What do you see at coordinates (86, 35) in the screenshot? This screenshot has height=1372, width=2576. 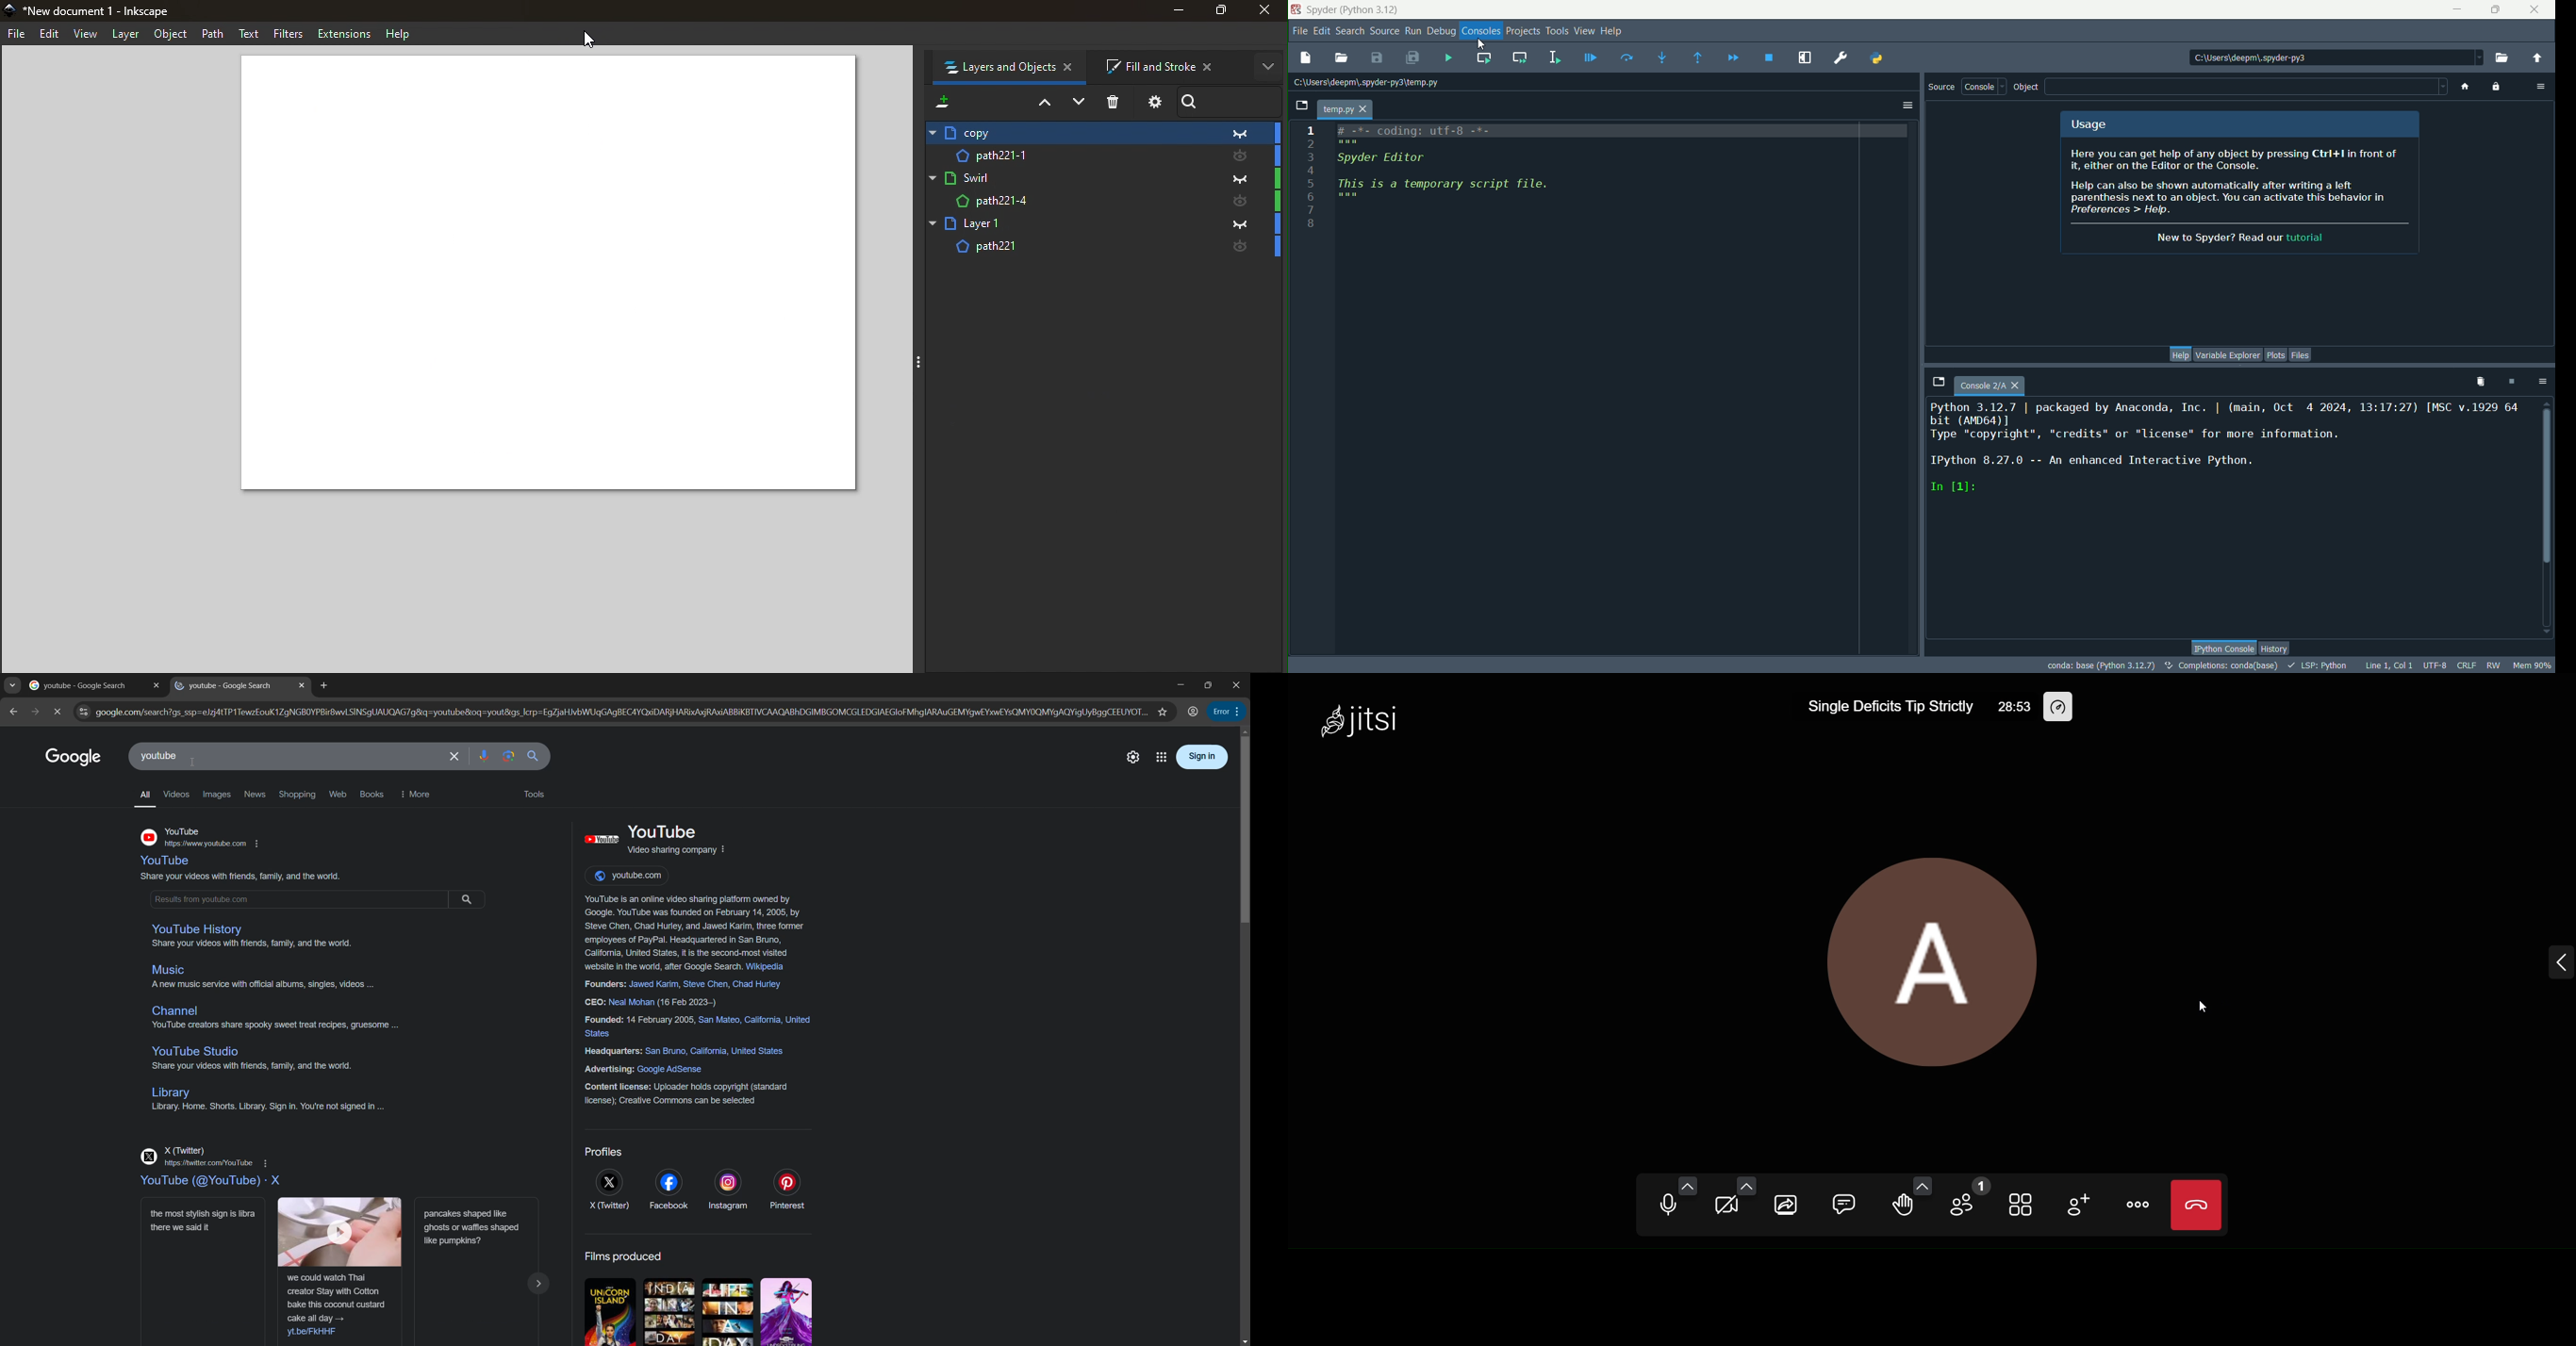 I see `View` at bounding box center [86, 35].